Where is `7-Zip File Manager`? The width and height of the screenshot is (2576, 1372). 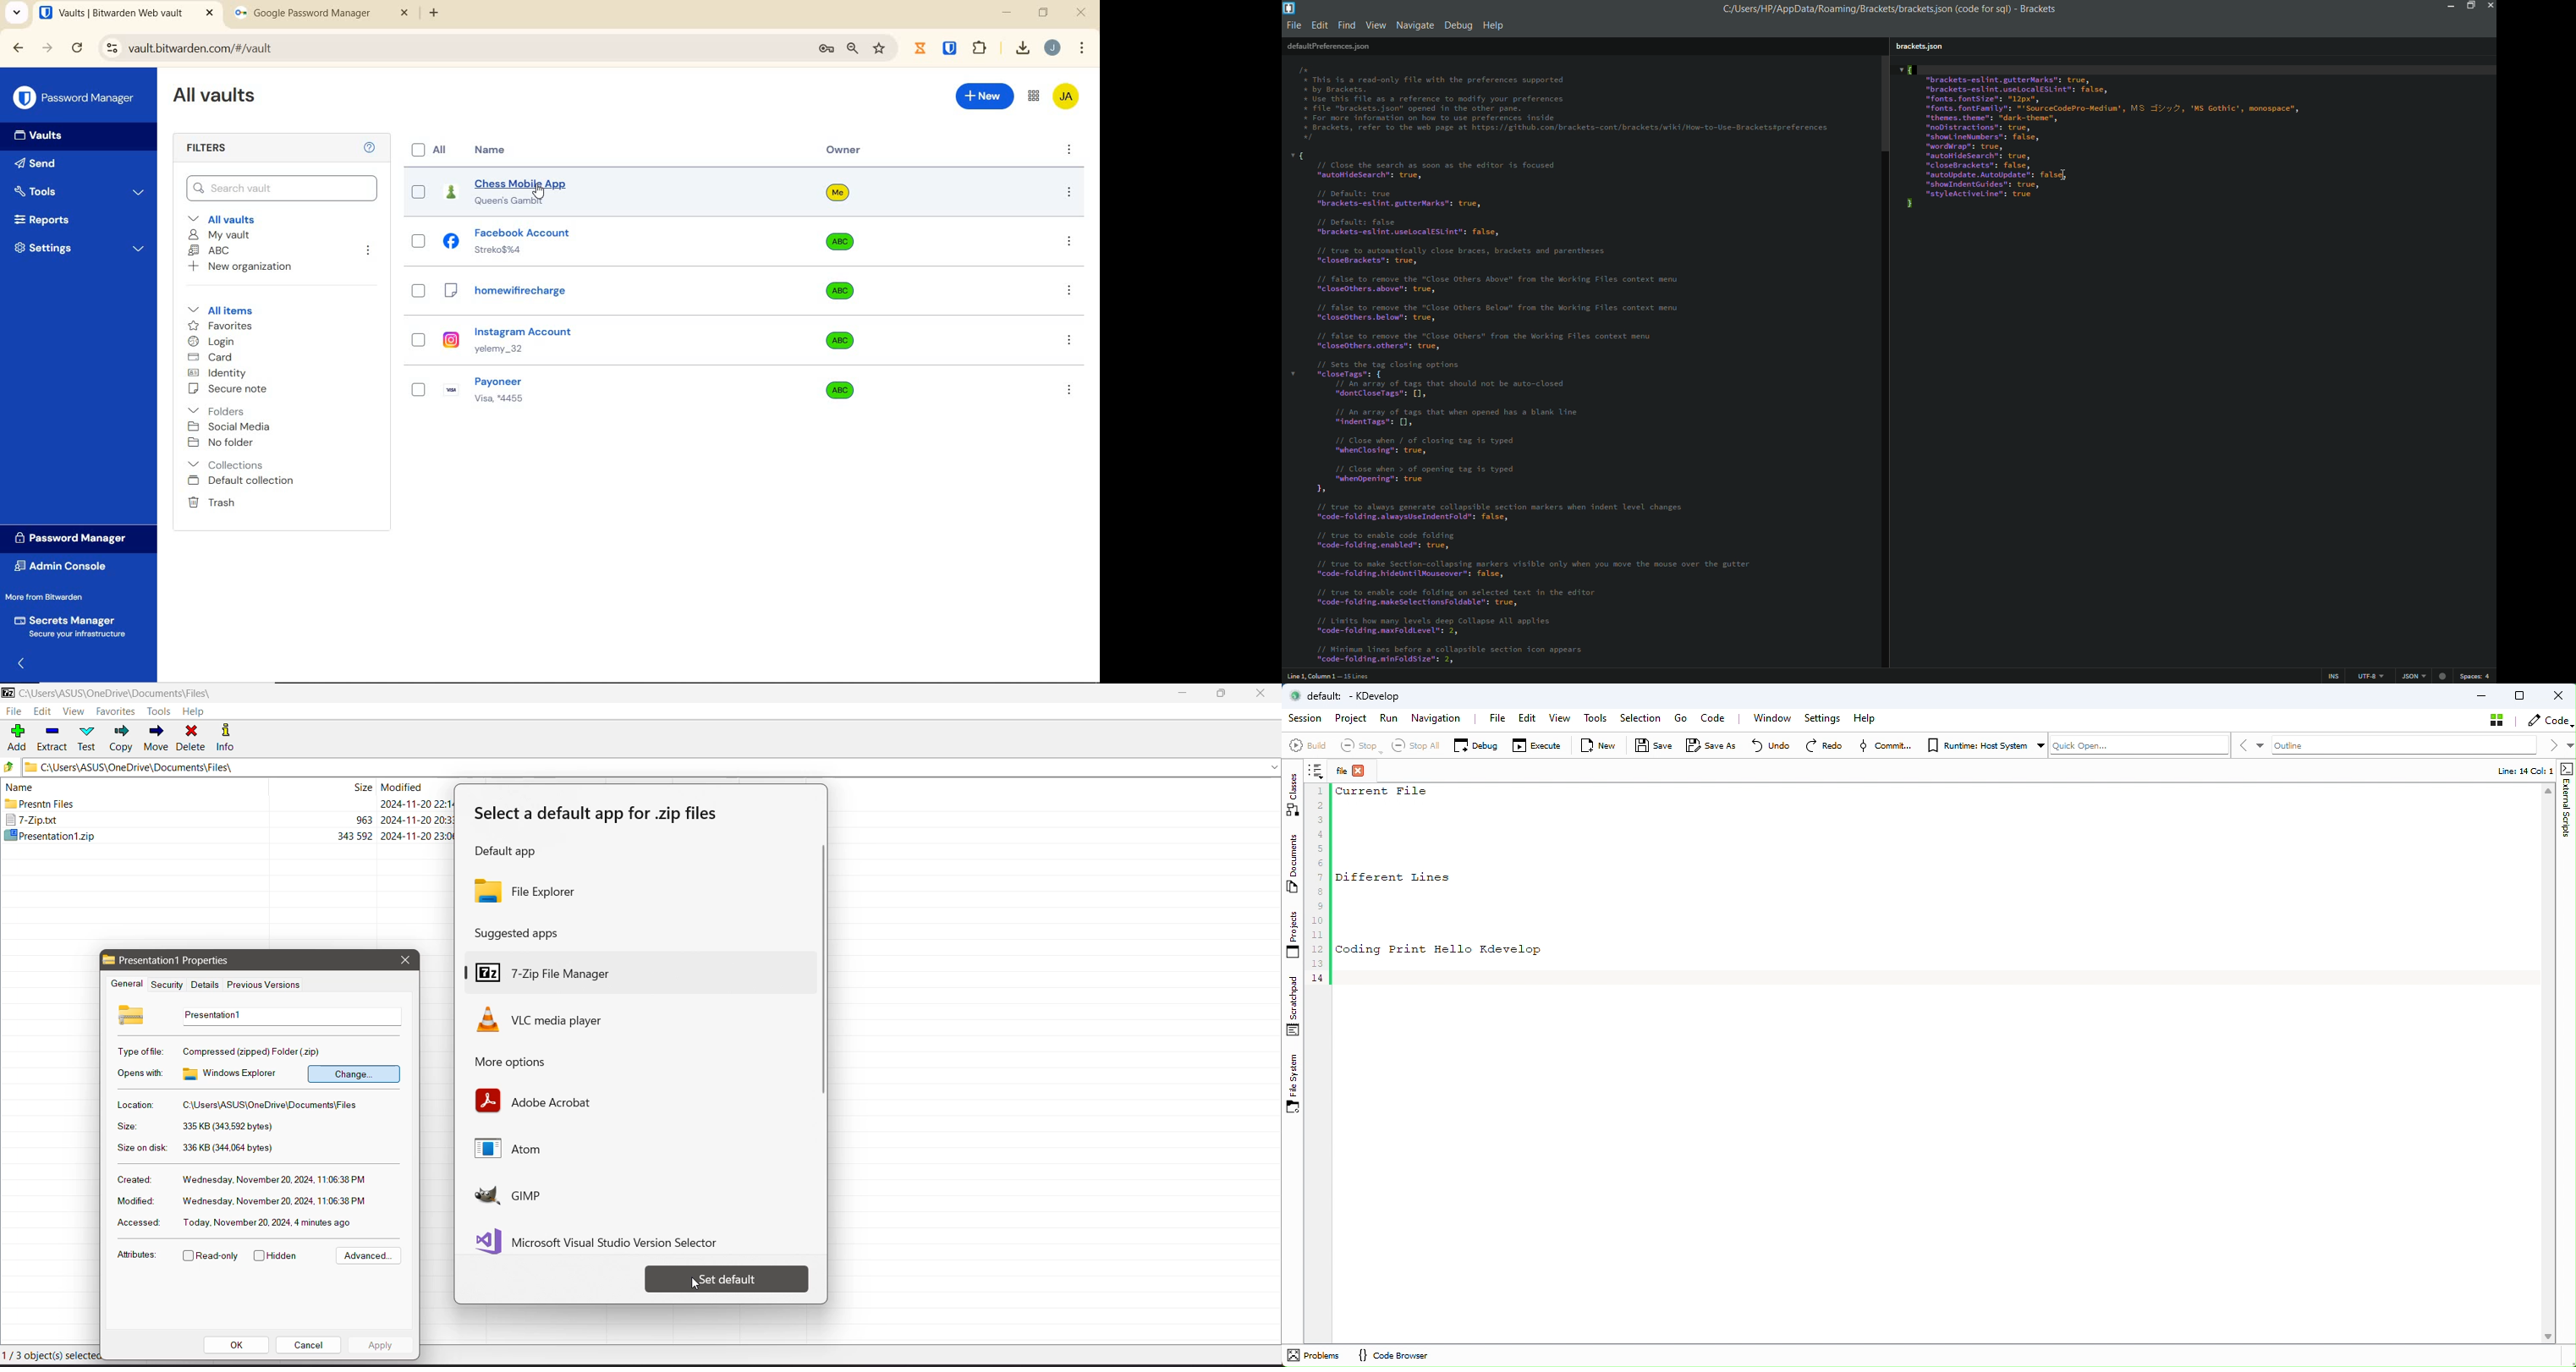
7-Zip File Manager is located at coordinates (638, 969).